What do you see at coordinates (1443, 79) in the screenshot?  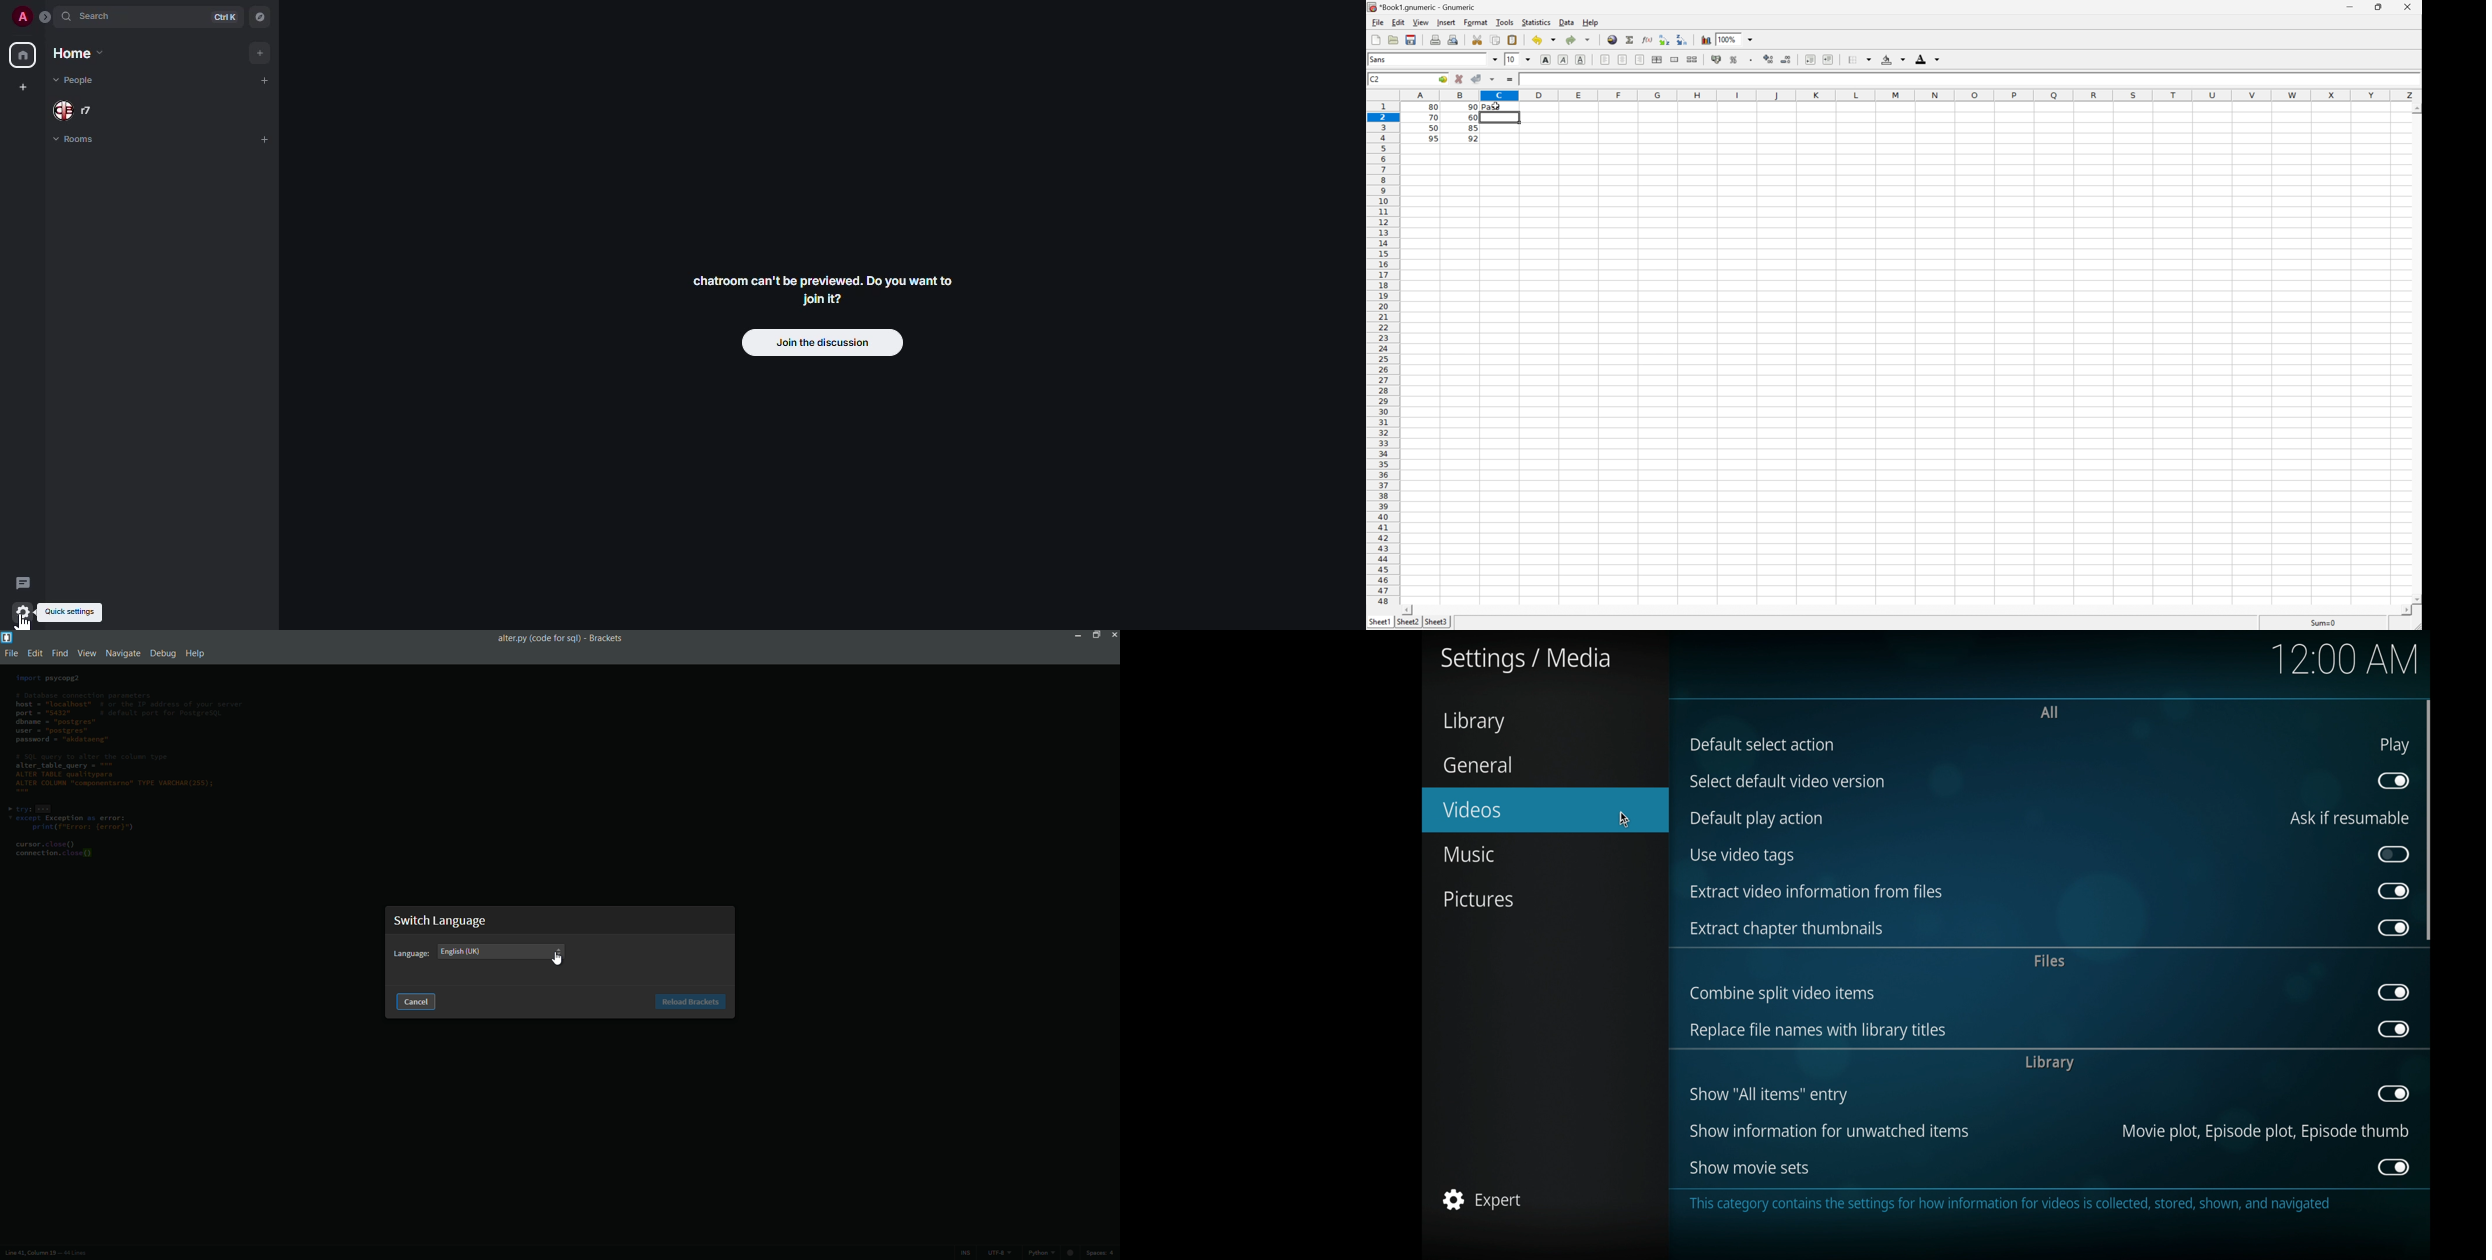 I see `Go to...` at bounding box center [1443, 79].